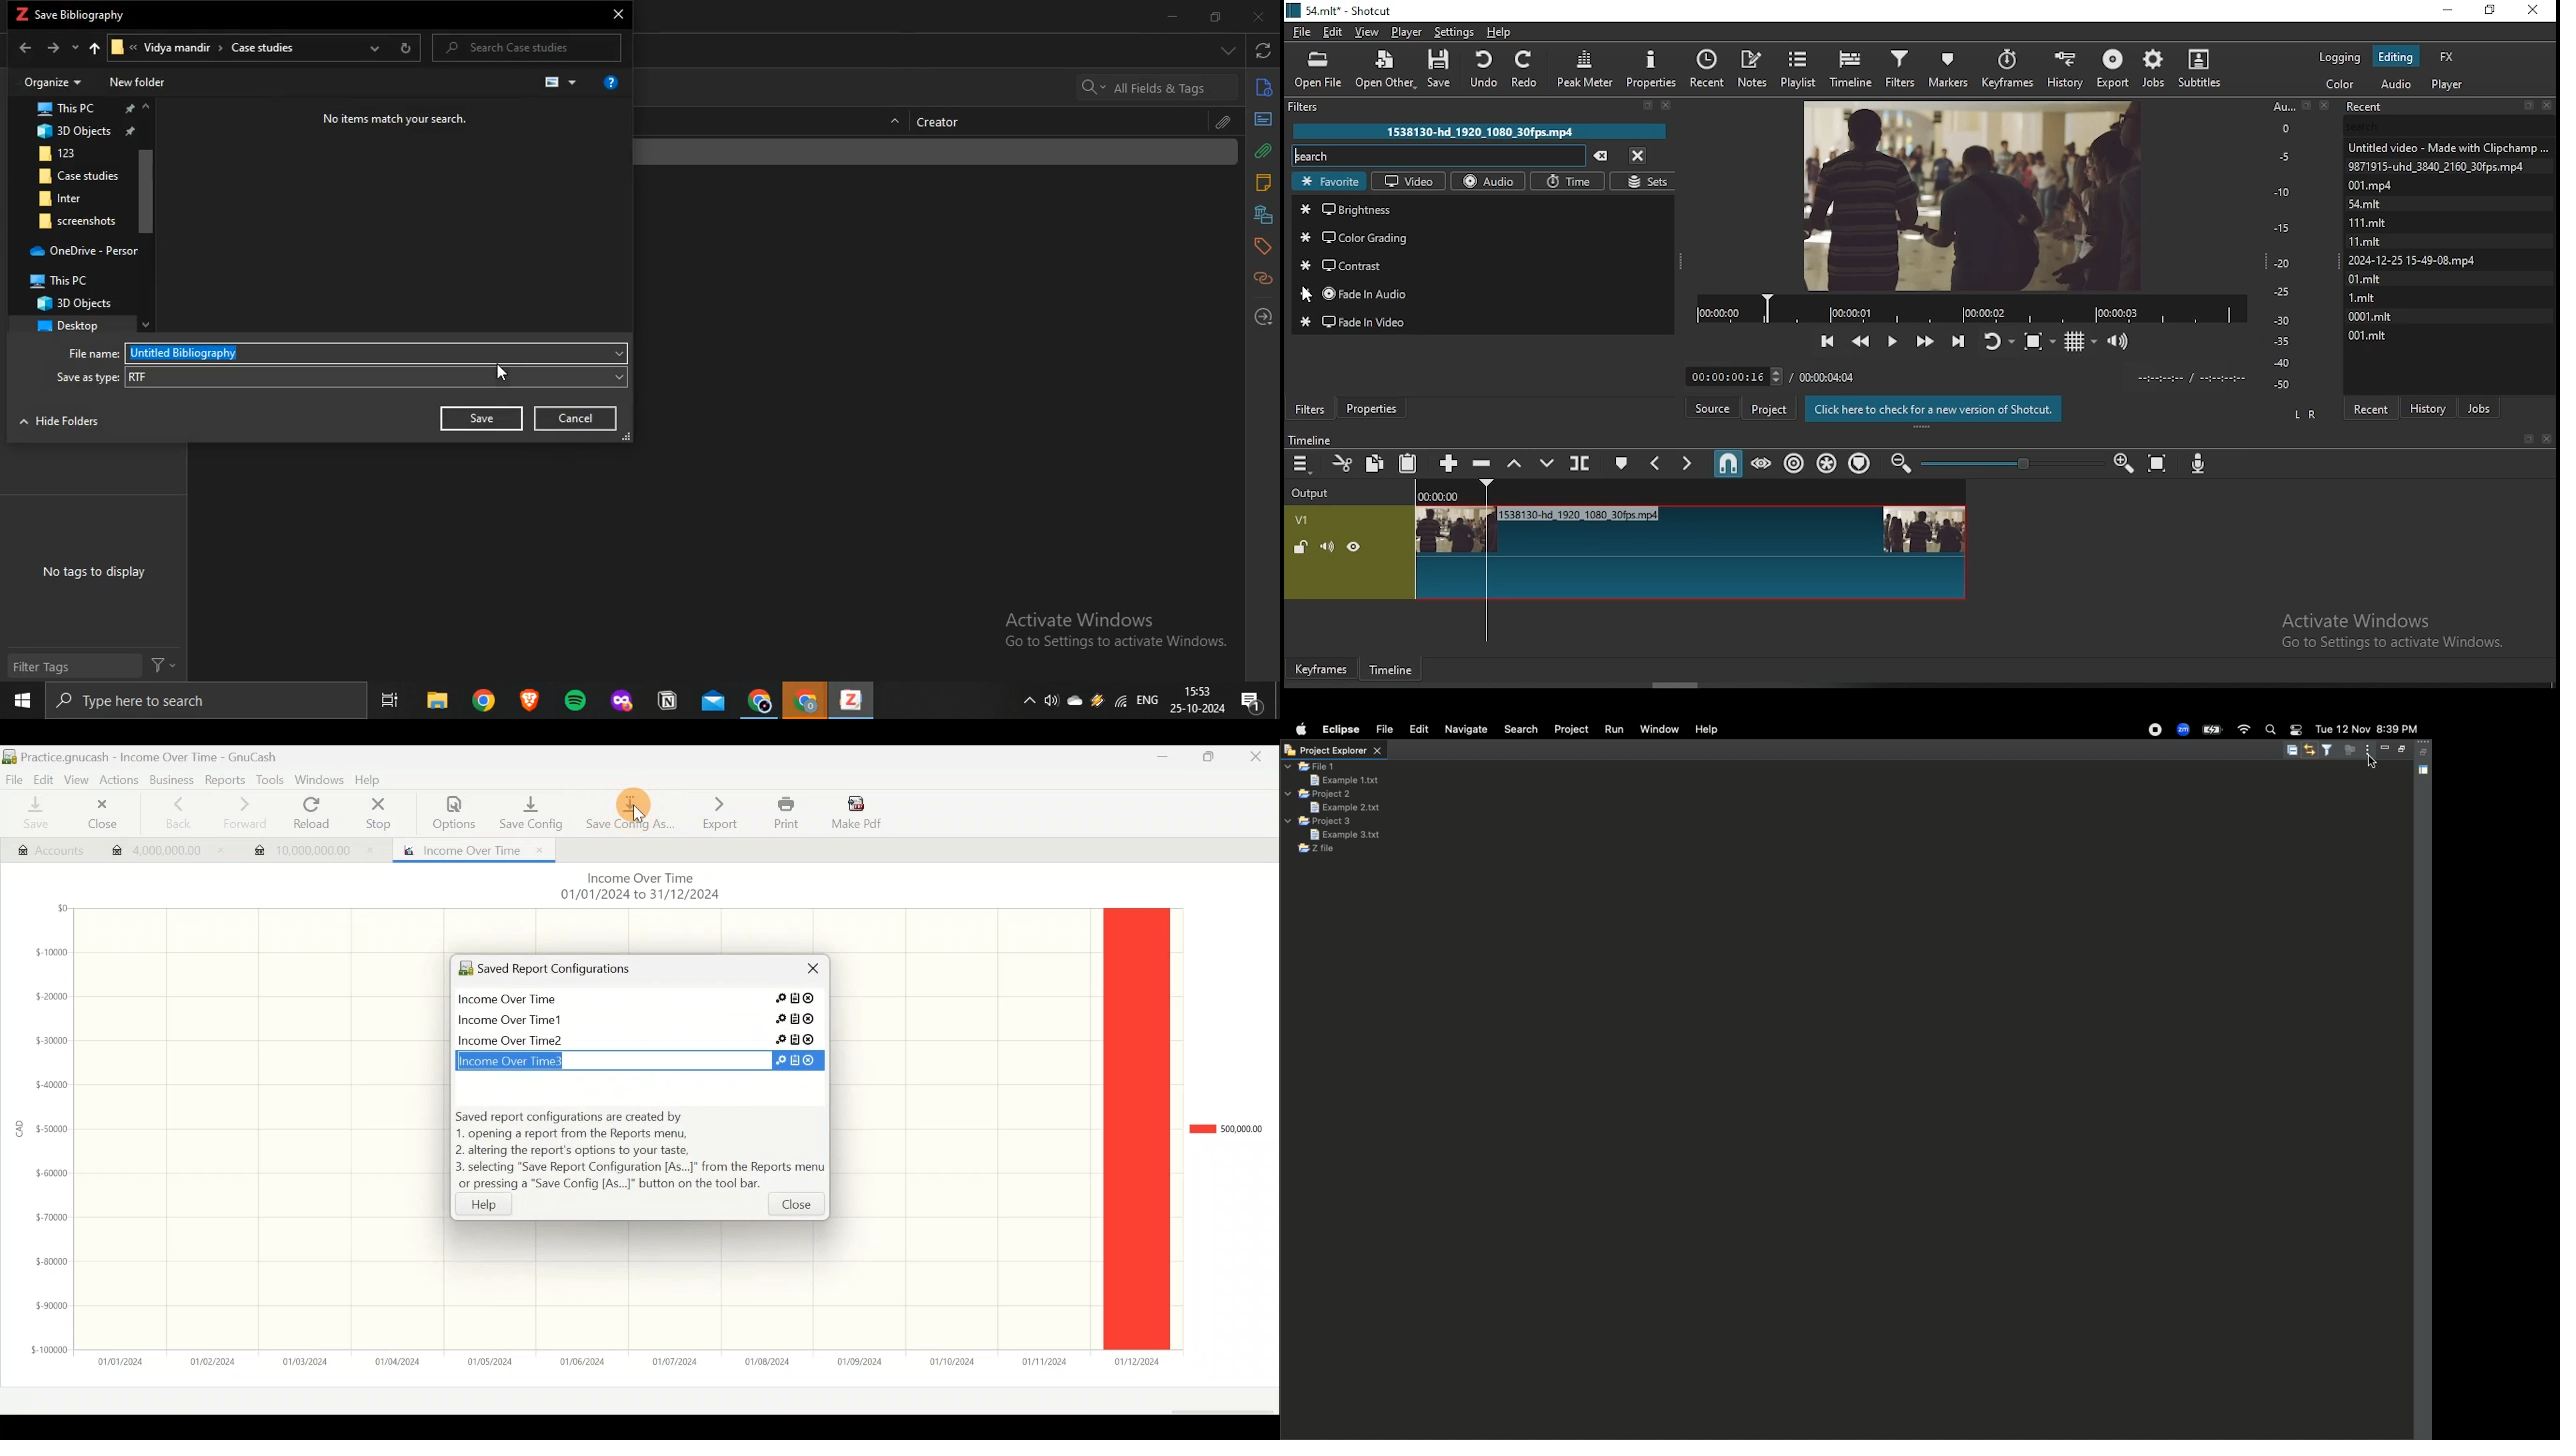 This screenshot has width=2576, height=1456. I want to click on Save, so click(33, 814).